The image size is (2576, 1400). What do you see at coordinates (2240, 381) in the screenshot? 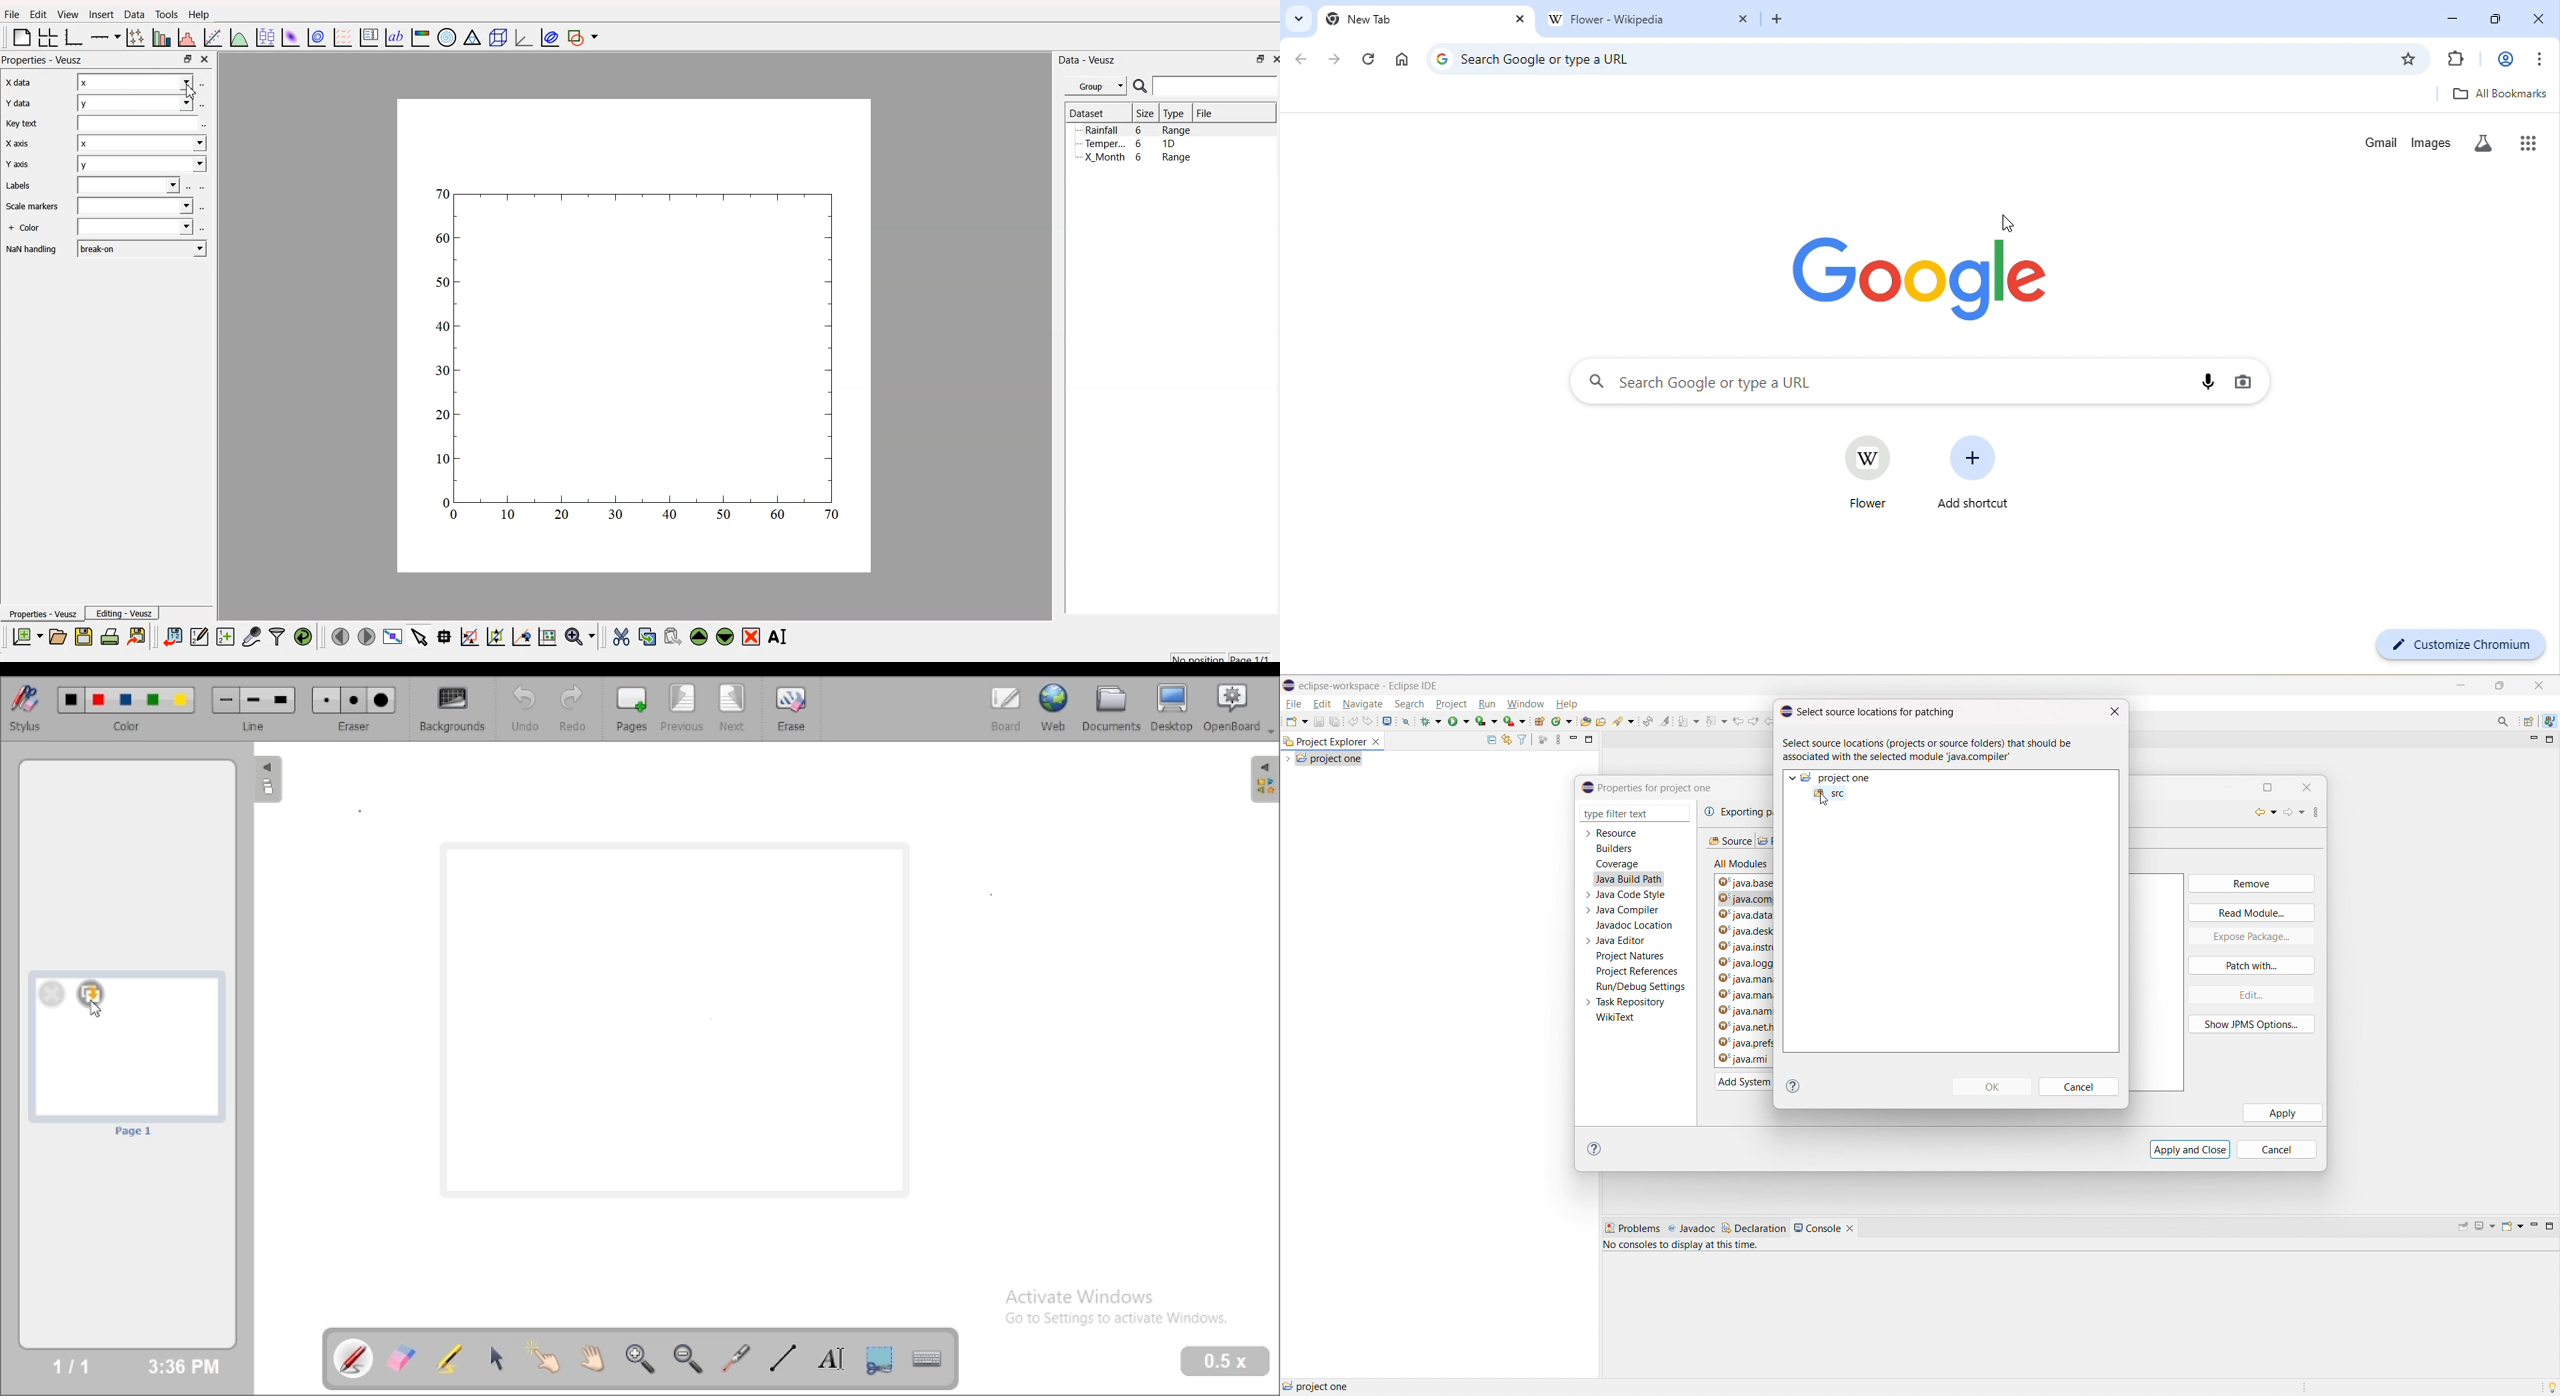
I see `search by image` at bounding box center [2240, 381].